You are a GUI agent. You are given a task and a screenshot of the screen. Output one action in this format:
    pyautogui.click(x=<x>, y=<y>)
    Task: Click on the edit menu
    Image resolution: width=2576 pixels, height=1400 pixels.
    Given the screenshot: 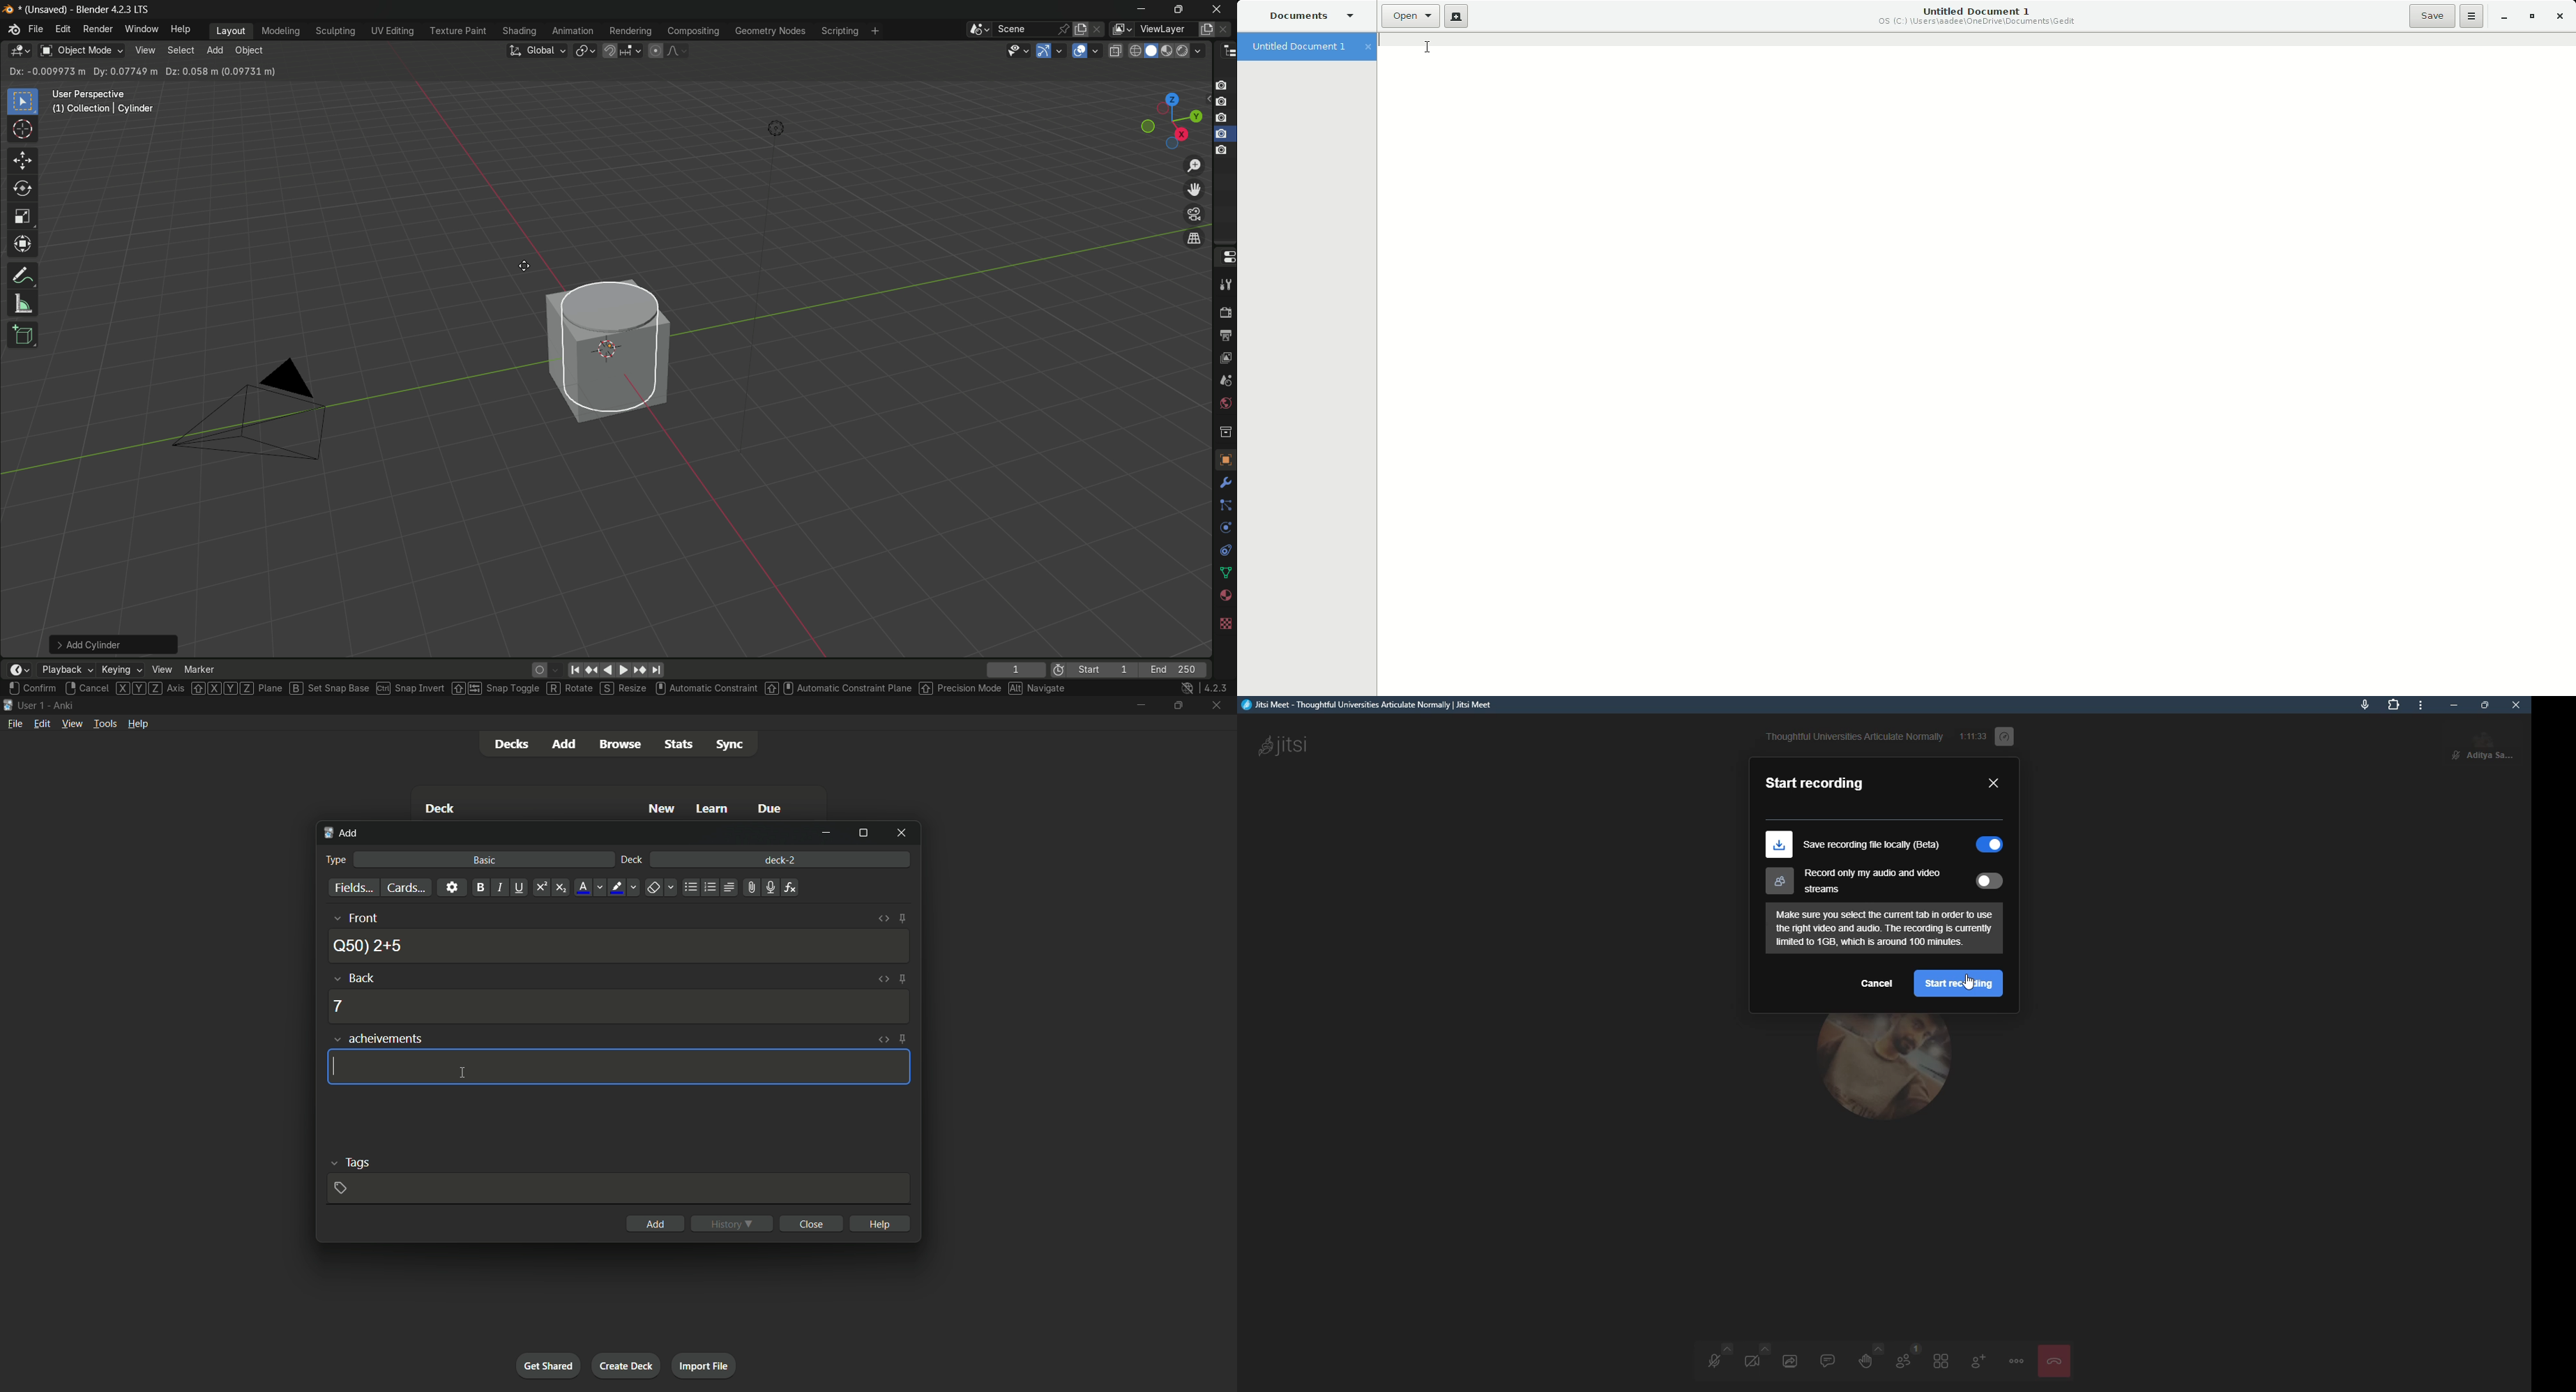 What is the action you would take?
    pyautogui.click(x=63, y=30)
    